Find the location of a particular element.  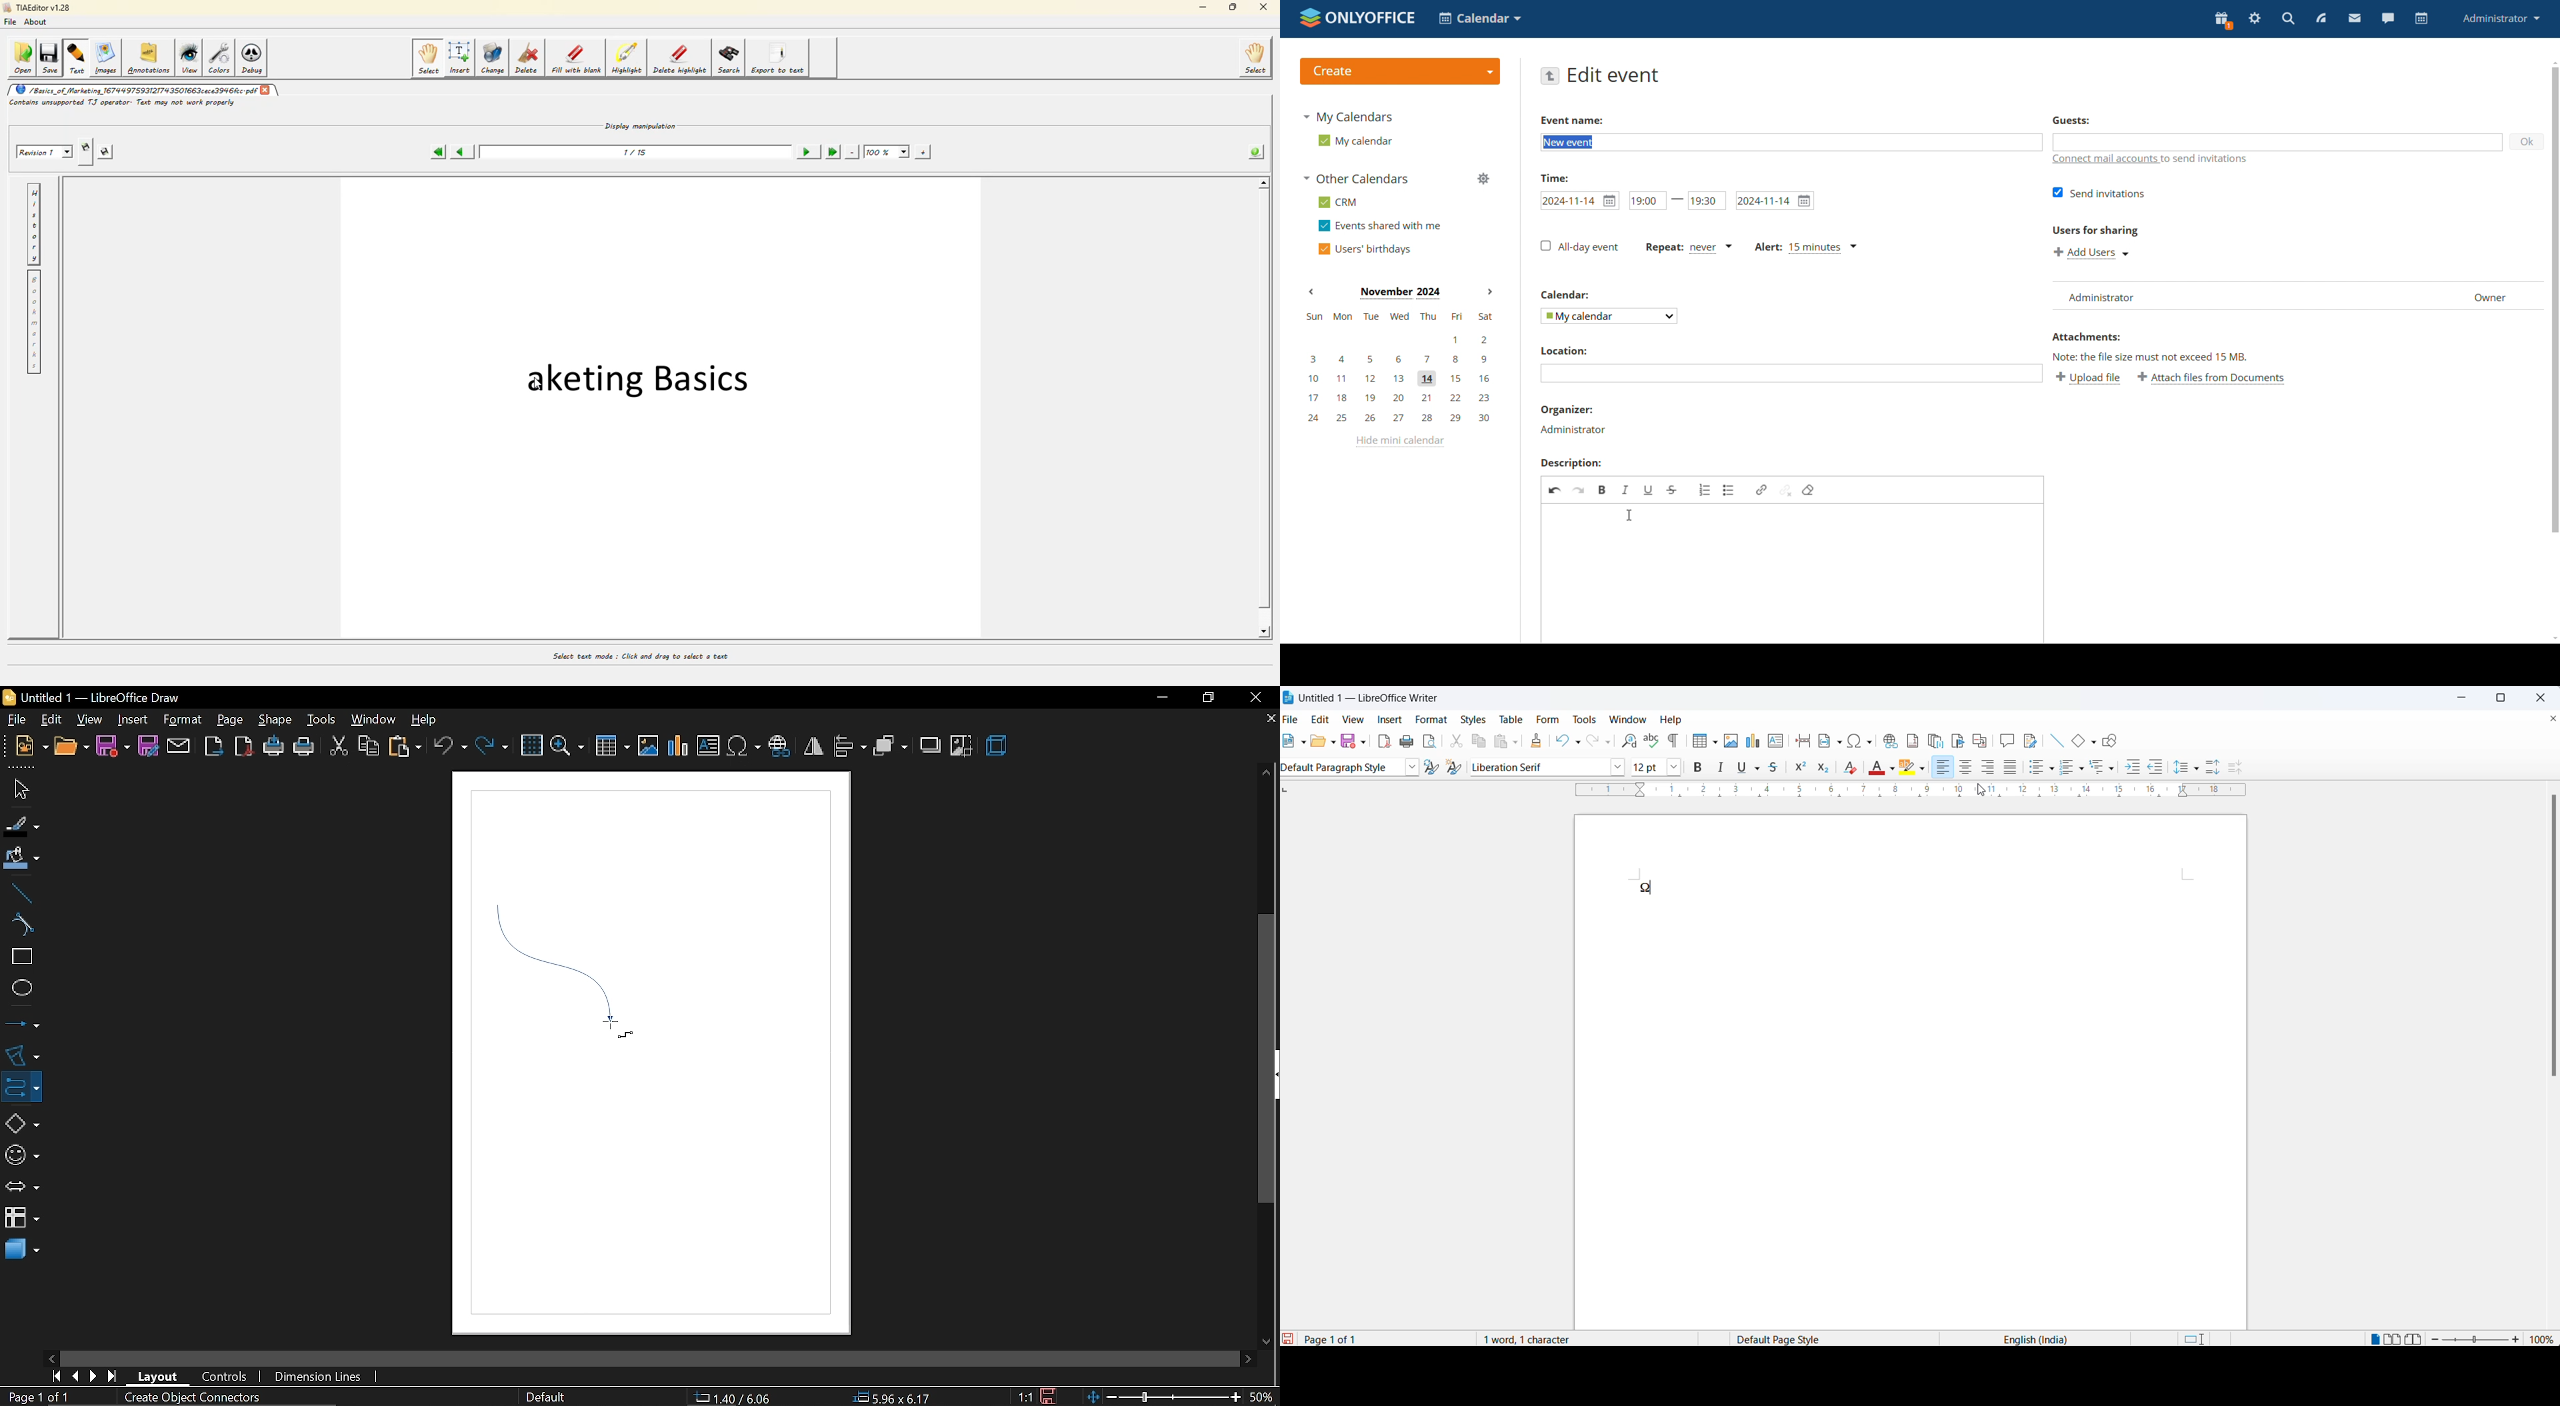

inert cross-reference` is located at coordinates (1983, 740).